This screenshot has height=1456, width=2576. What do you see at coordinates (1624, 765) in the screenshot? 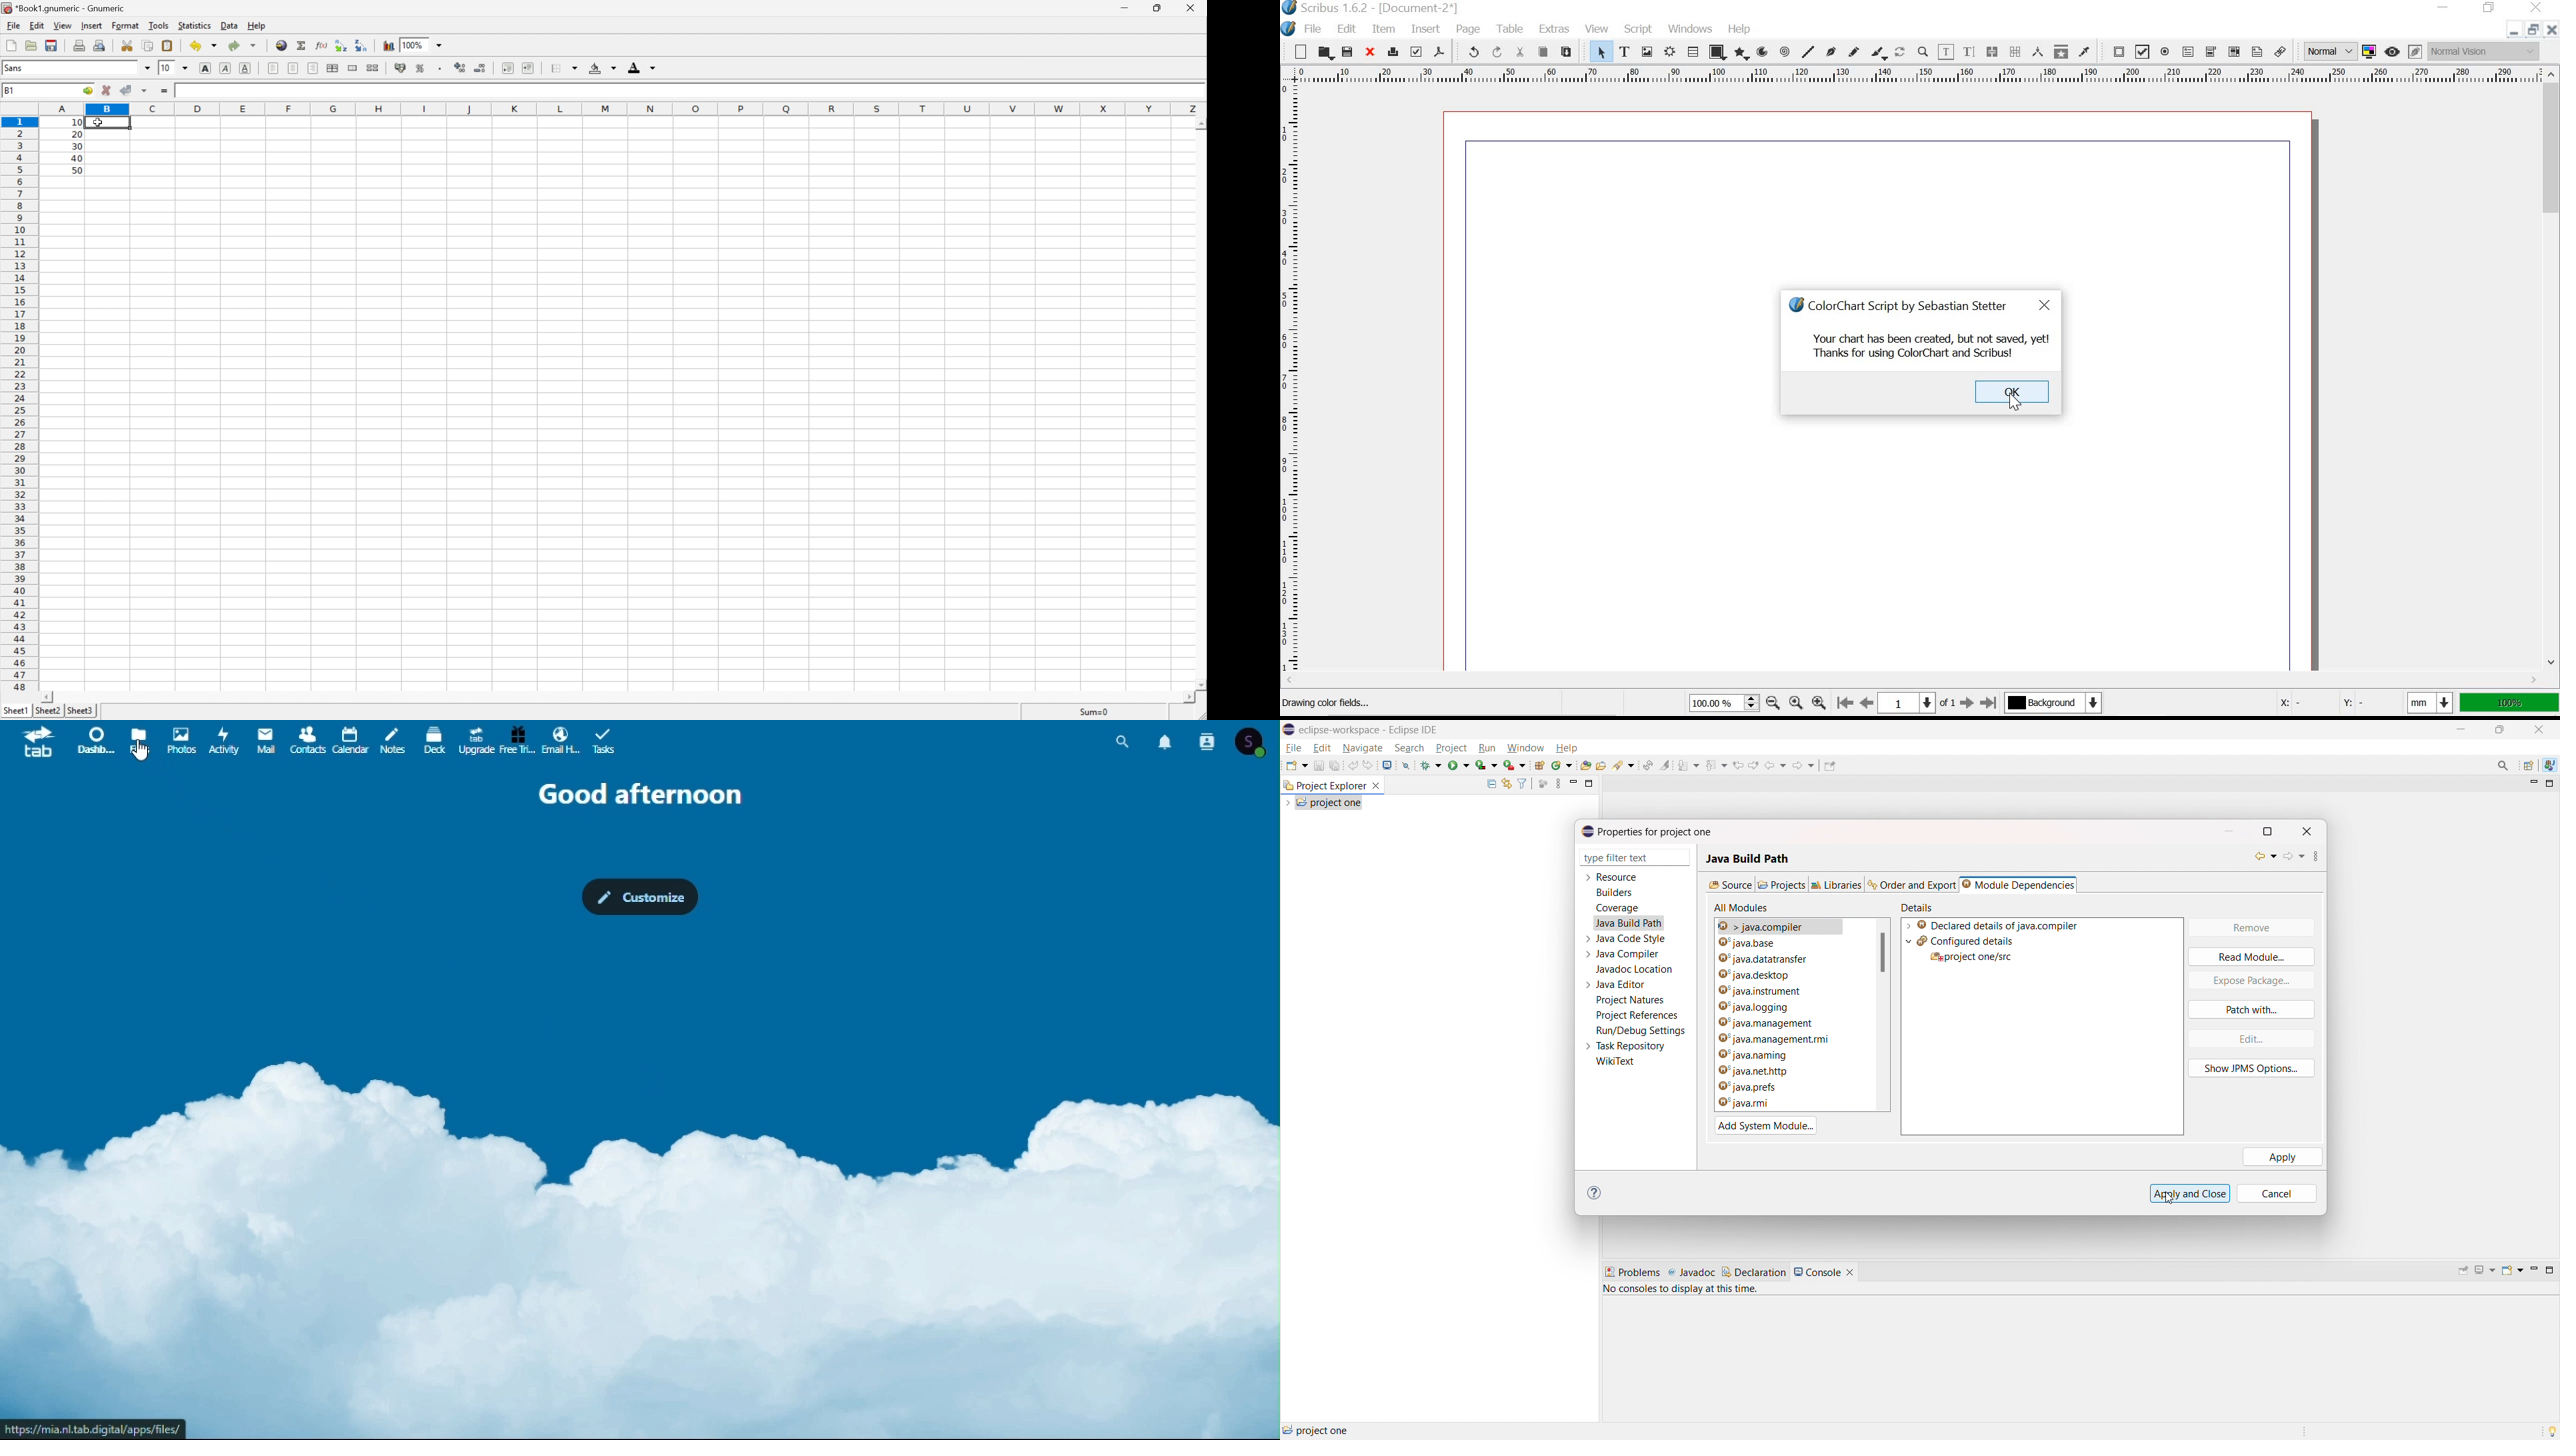
I see `search` at bounding box center [1624, 765].